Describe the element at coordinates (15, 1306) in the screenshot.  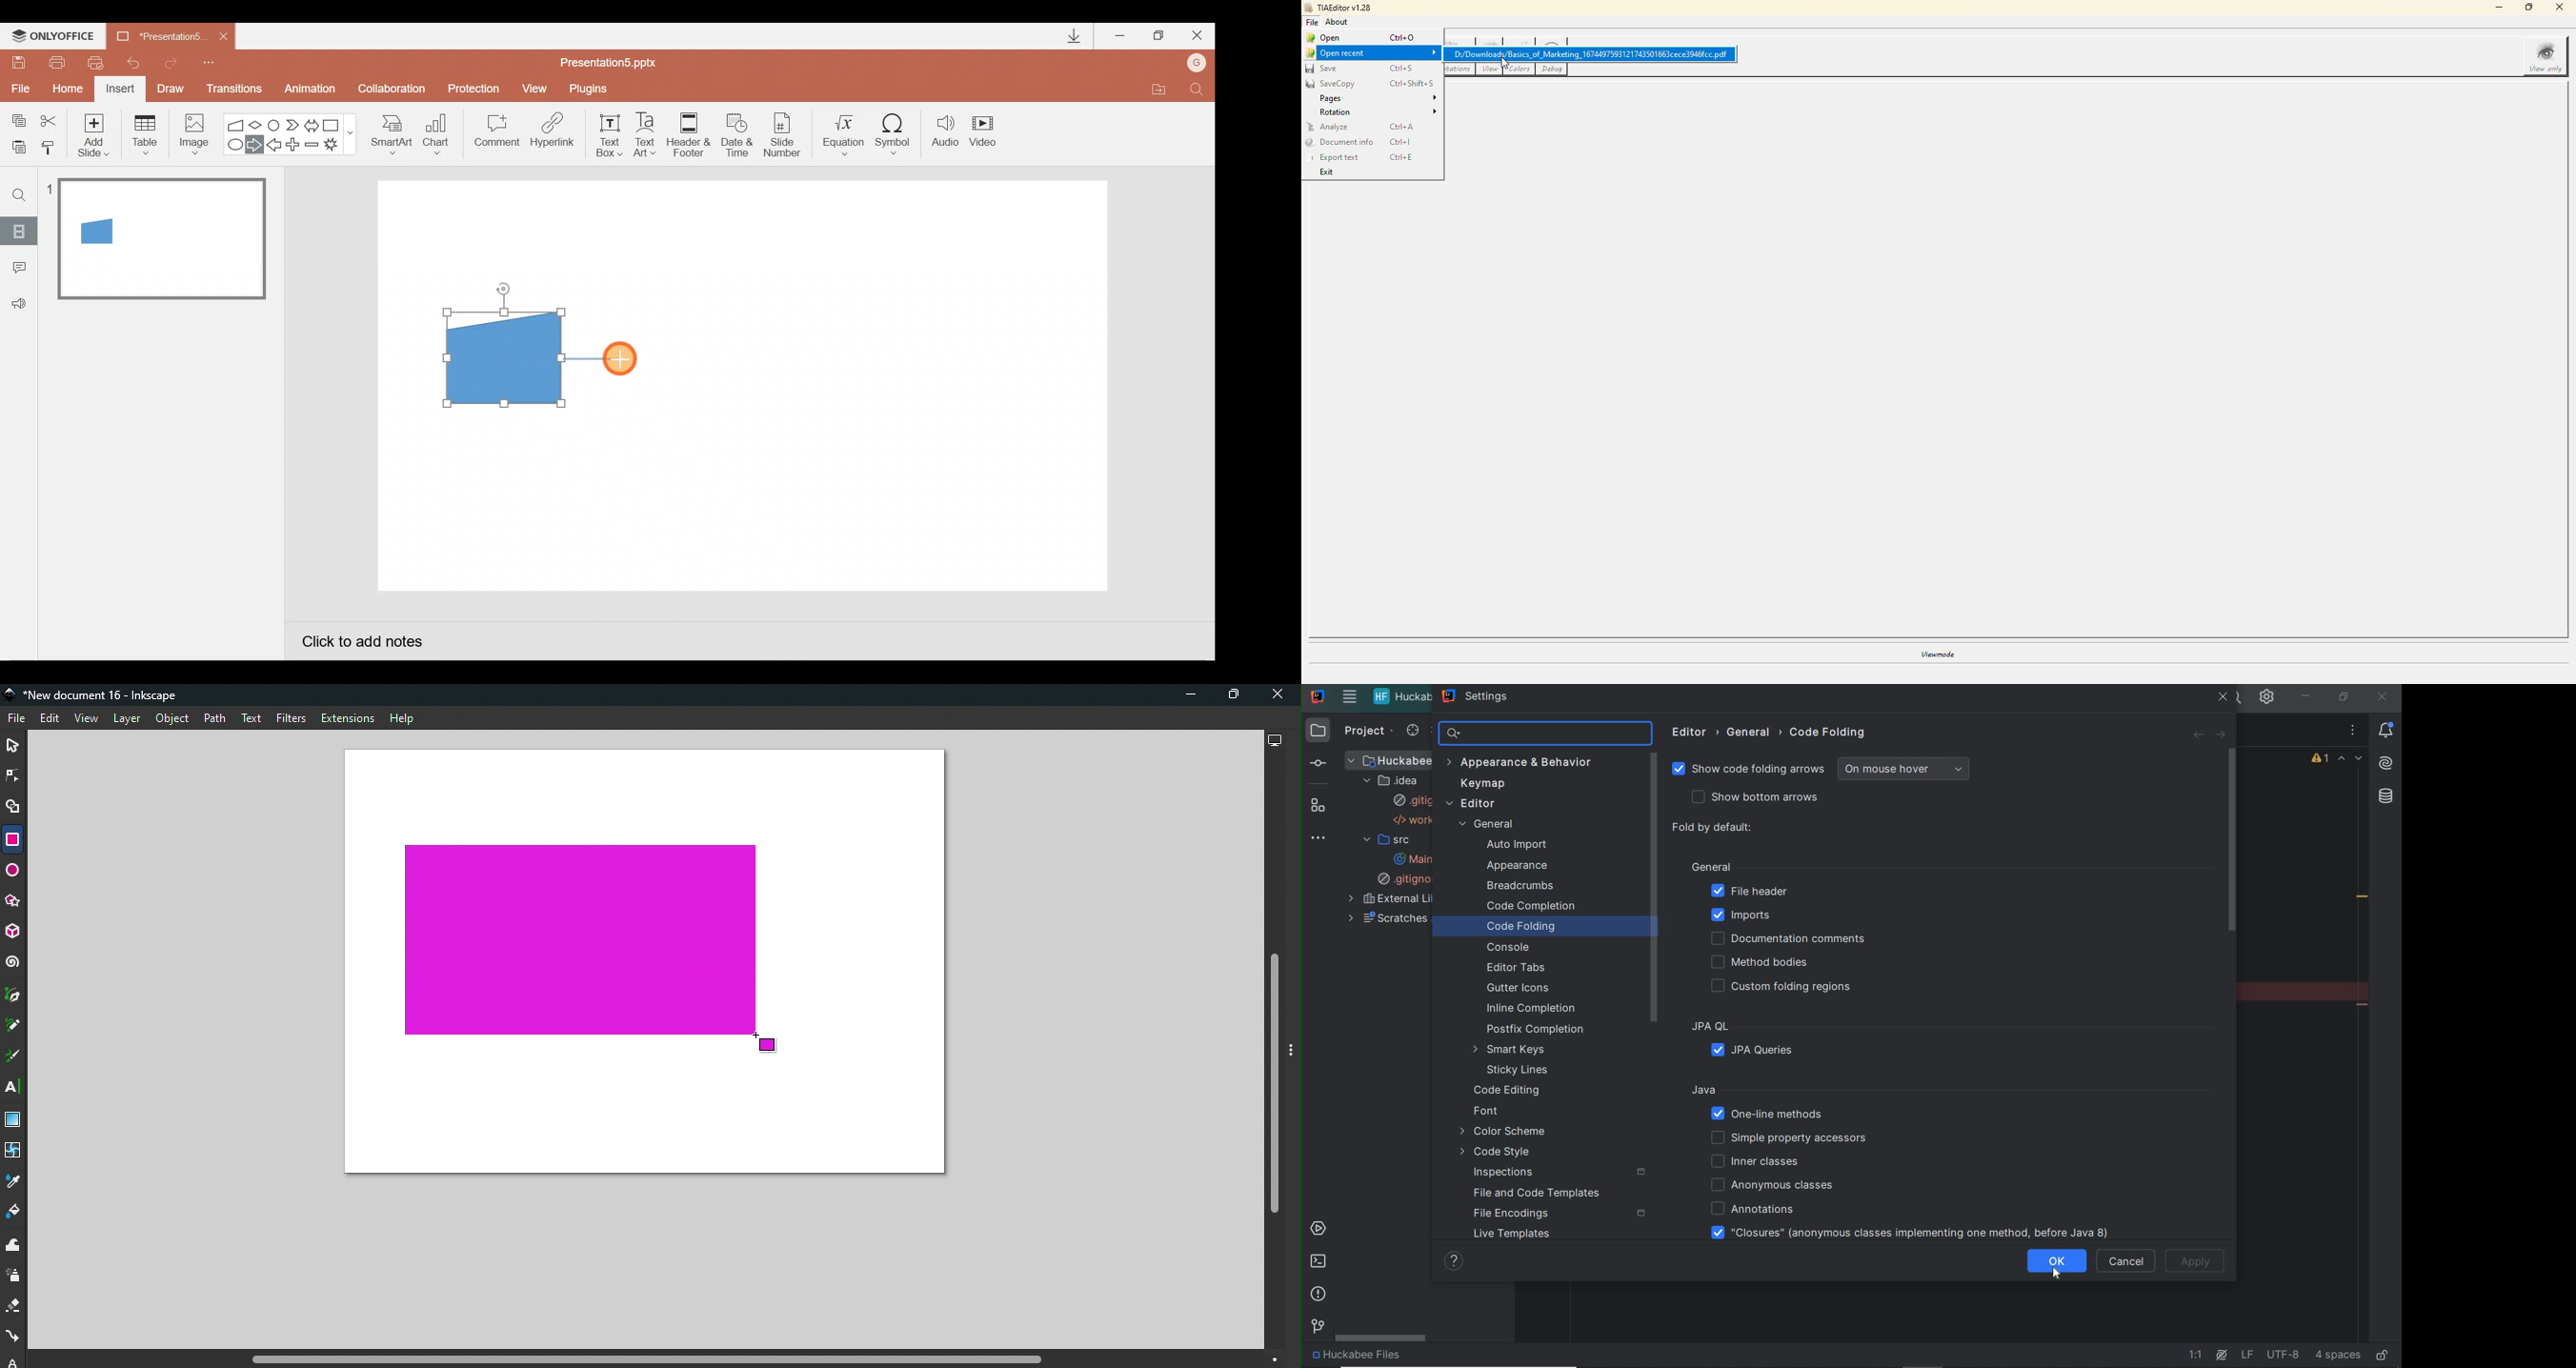
I see `Eraser tool` at that location.